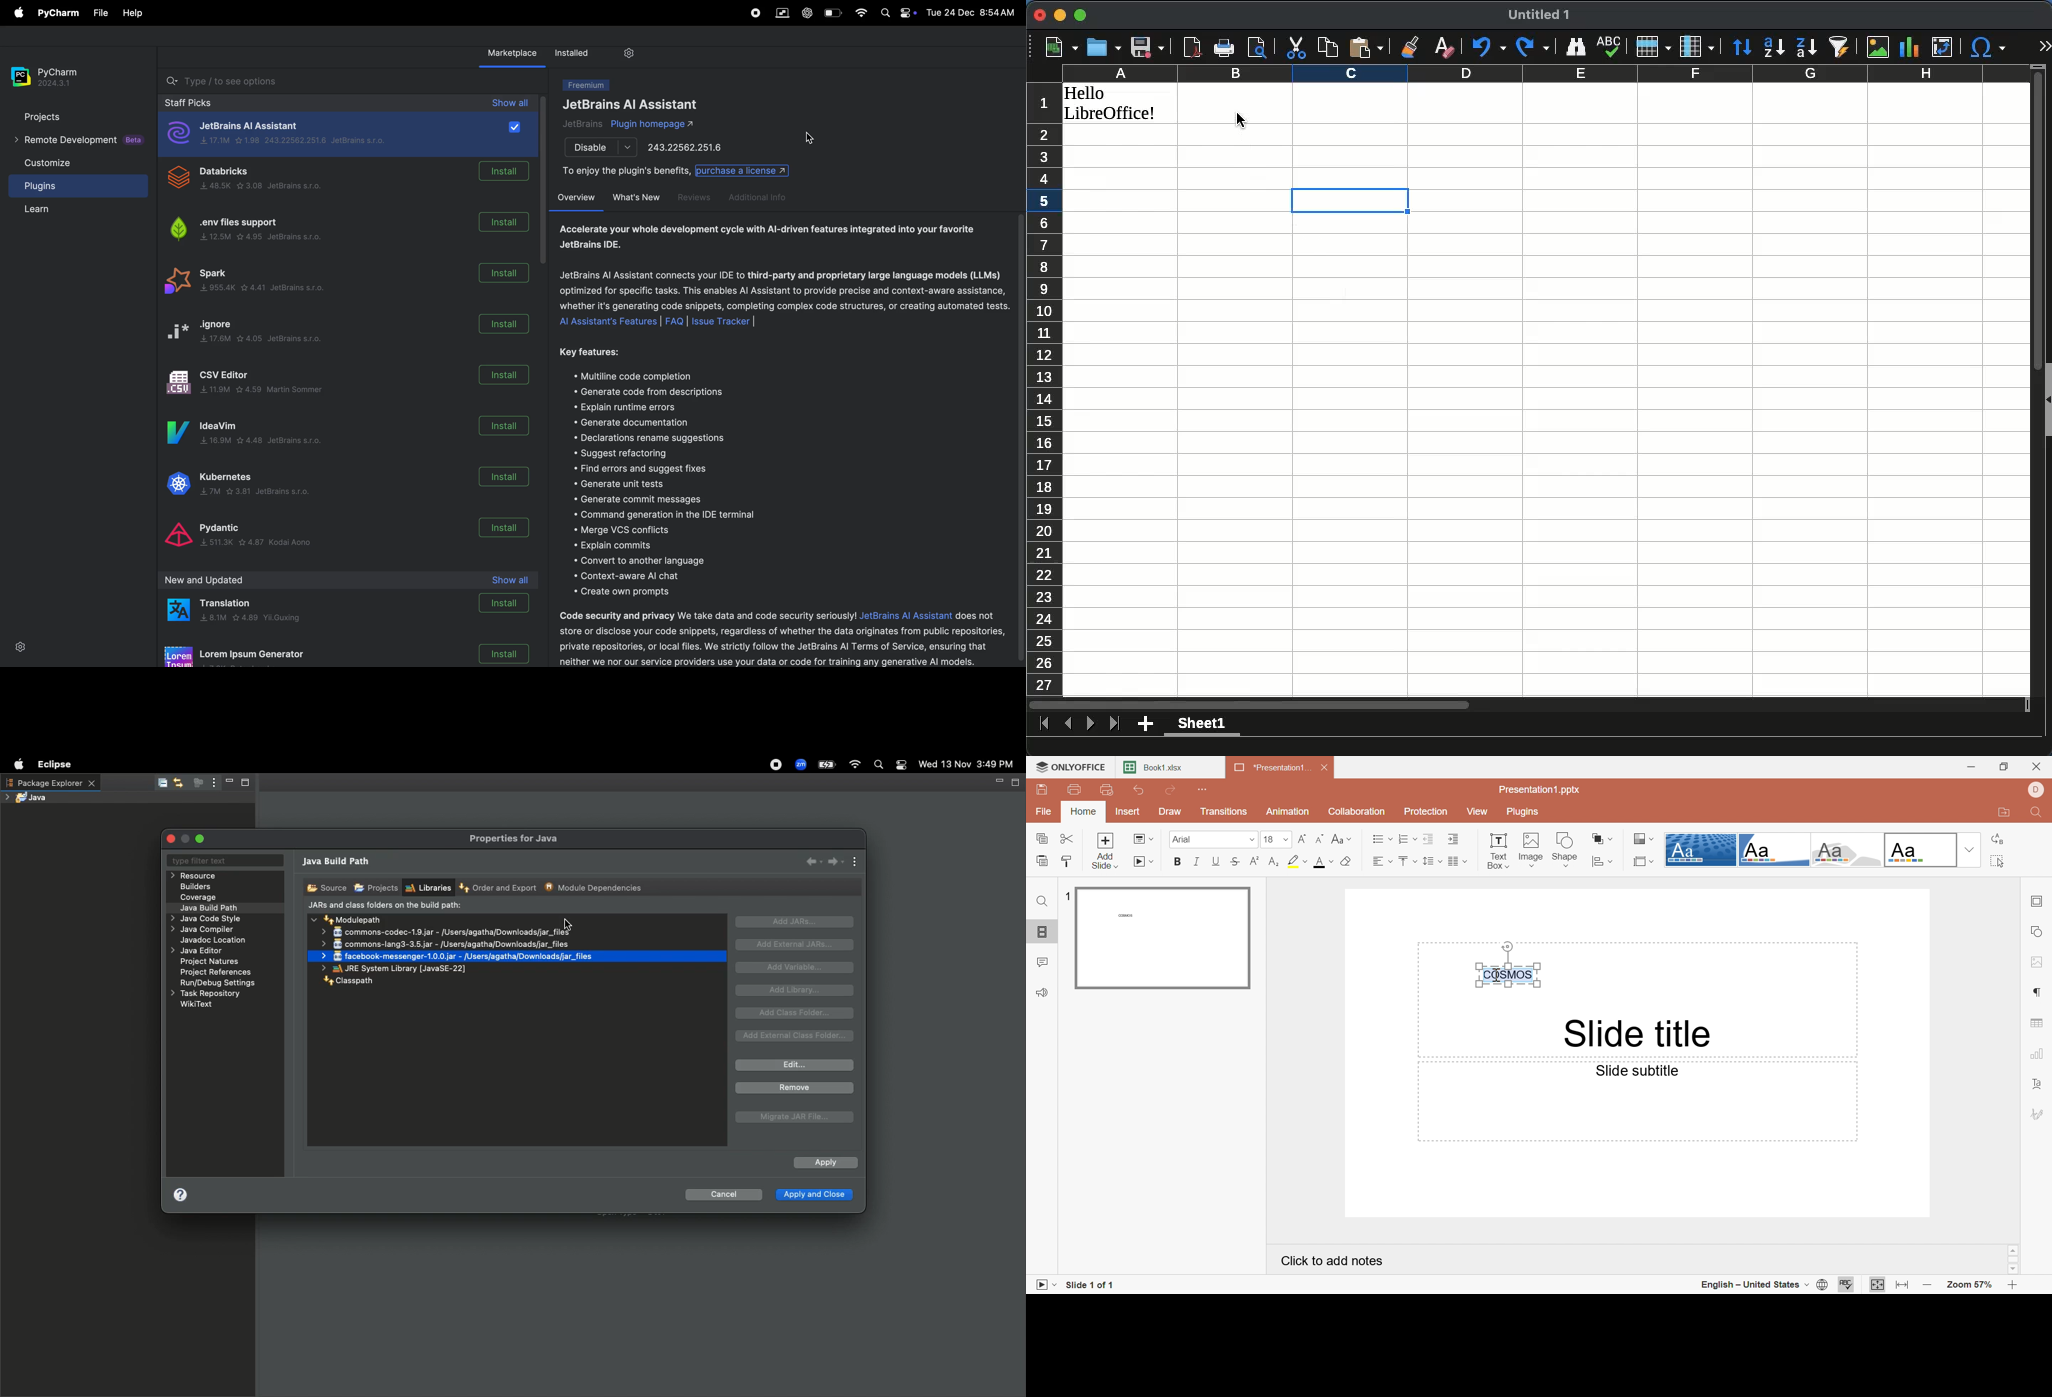  Describe the element at coordinates (1877, 47) in the screenshot. I see `image` at that location.